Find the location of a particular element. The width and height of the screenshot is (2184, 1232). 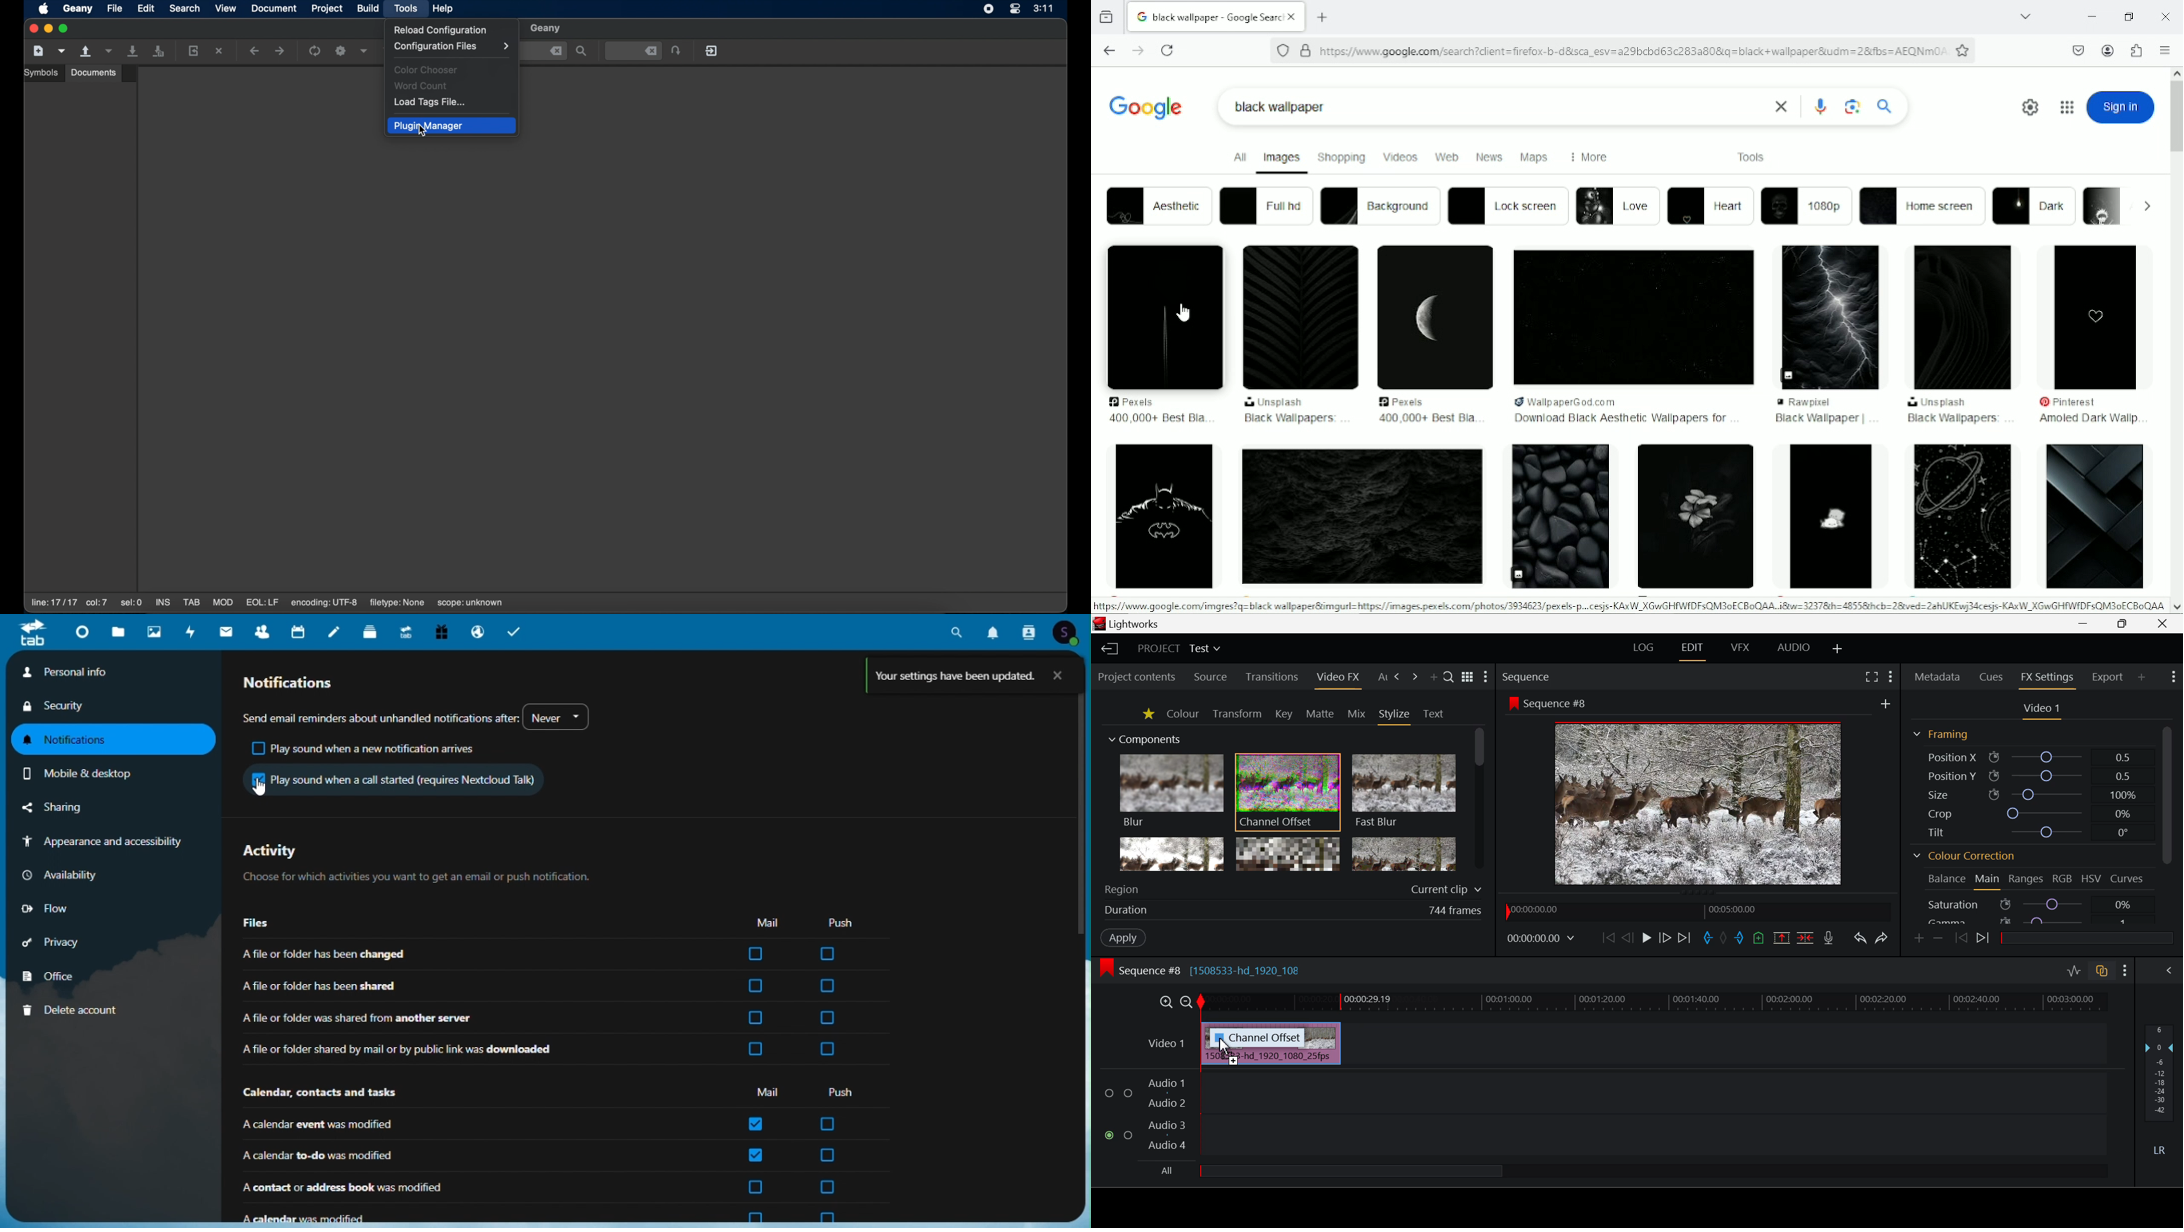

Vertical scrollbar is located at coordinates (2176, 121).